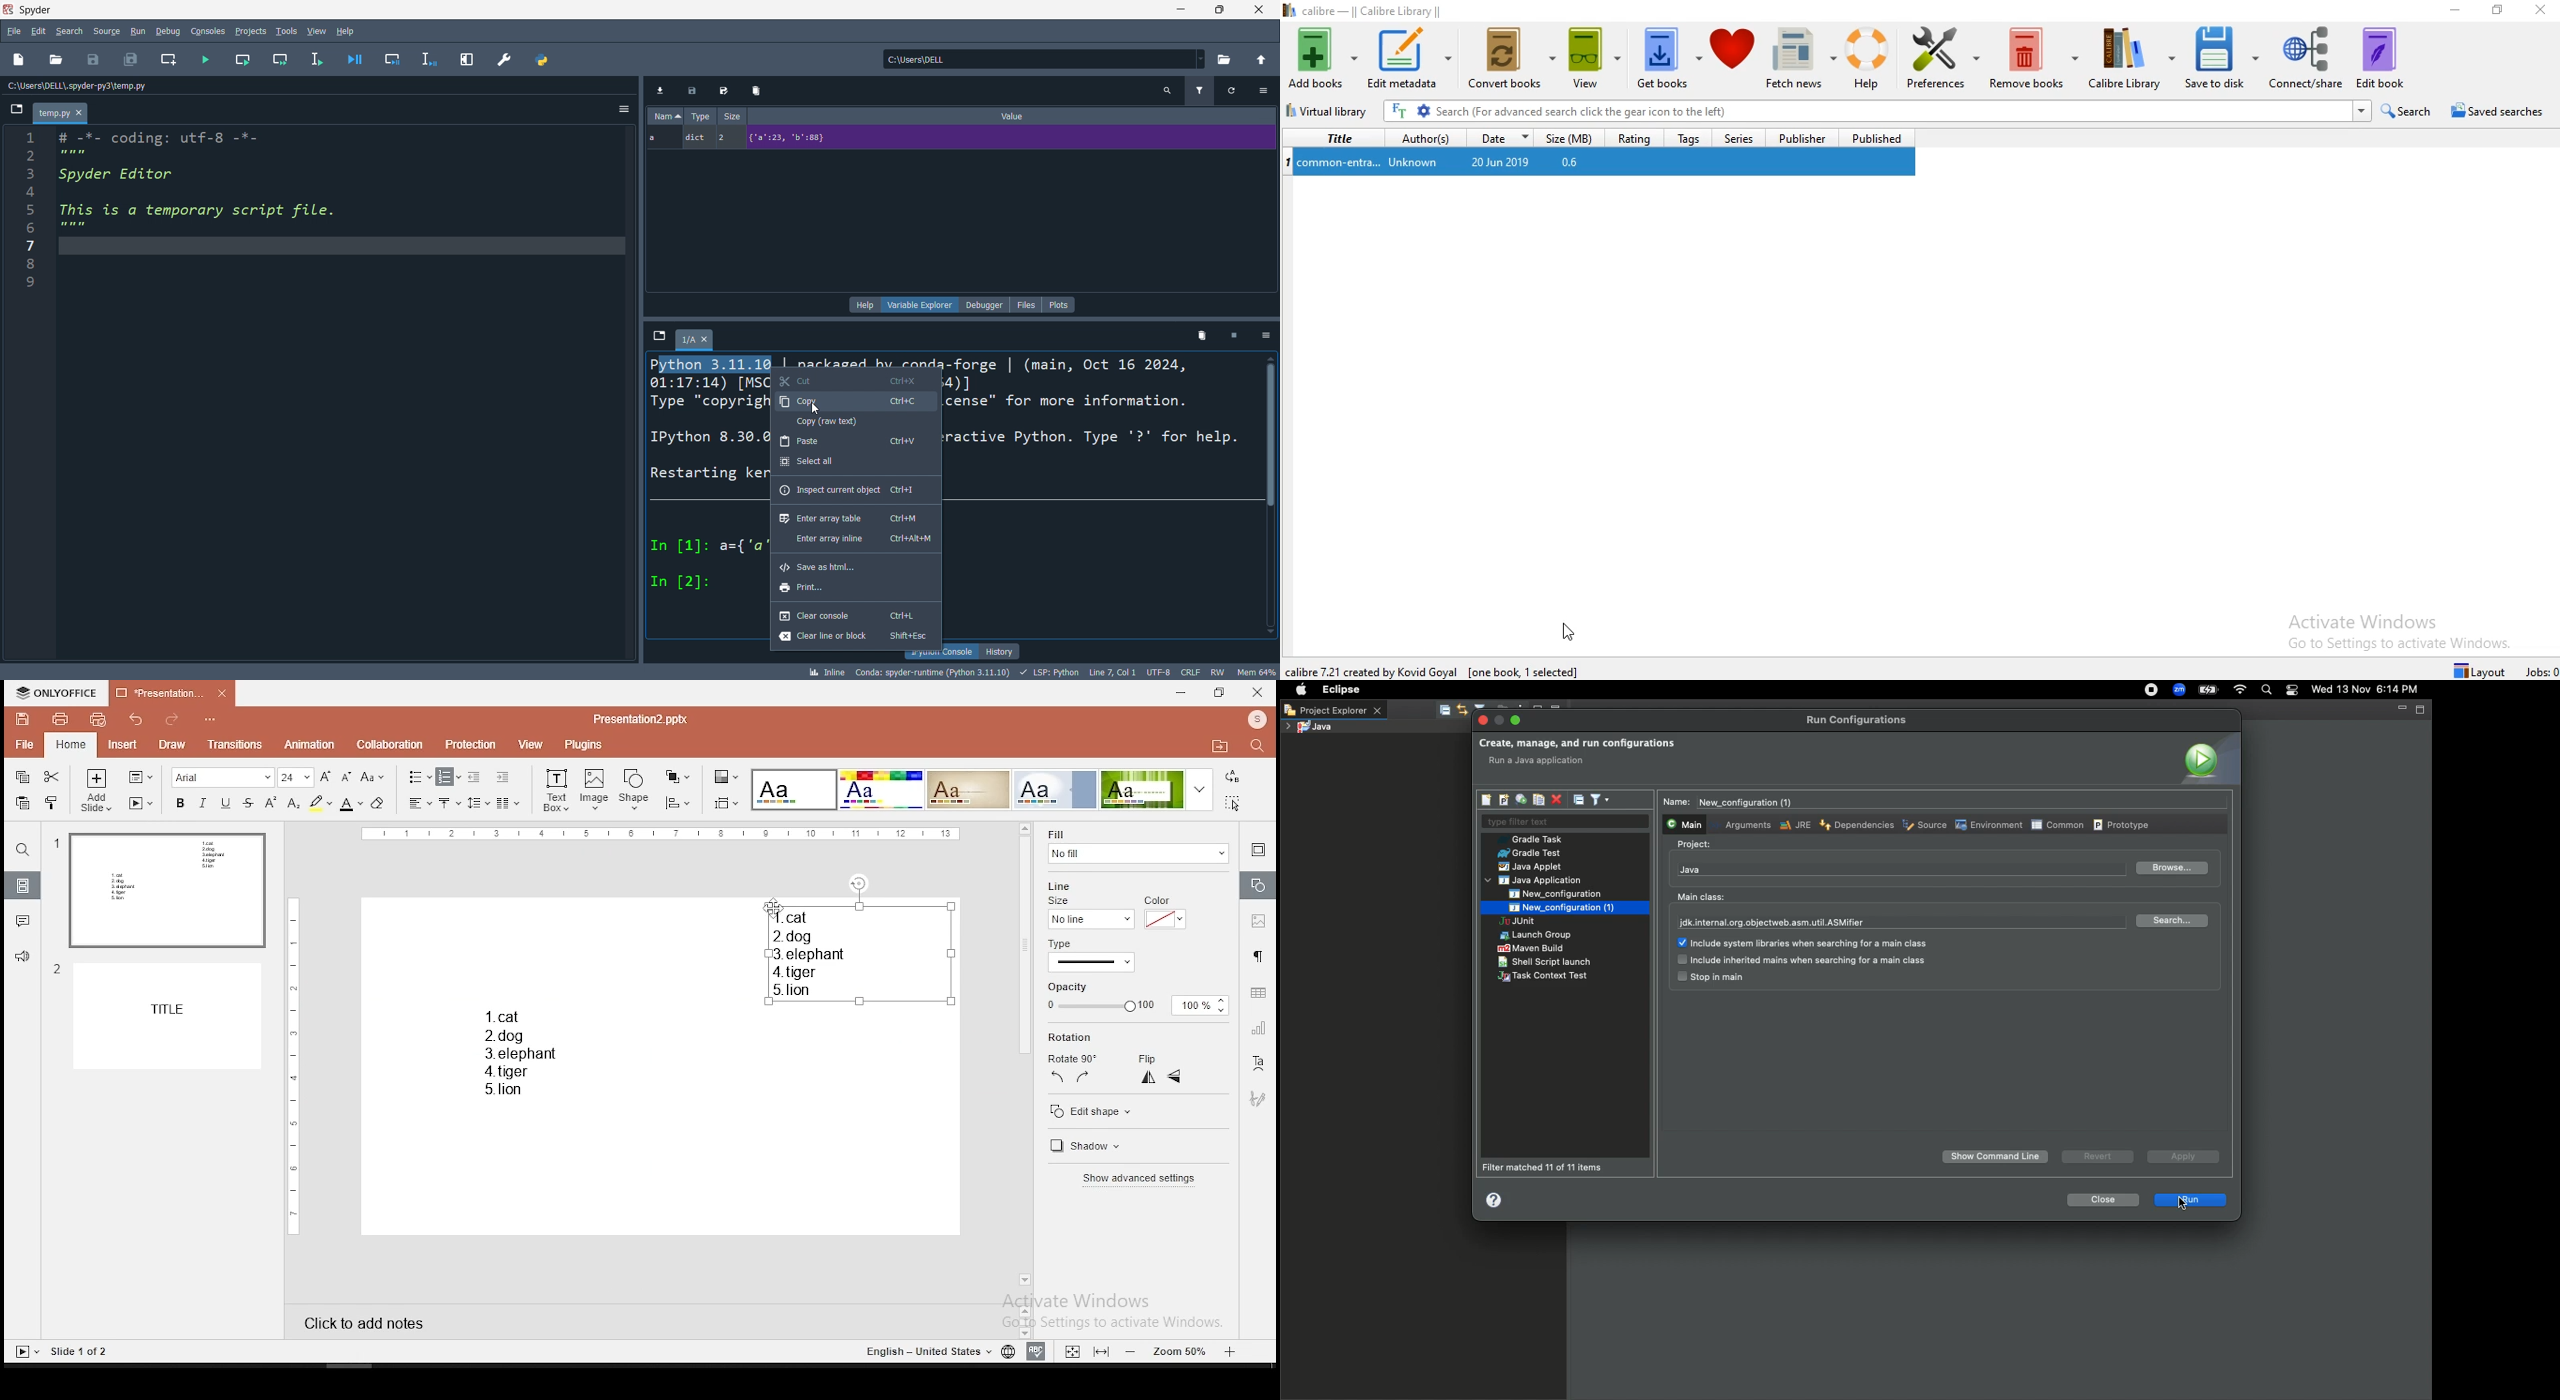 Image resolution: width=2576 pixels, height=1400 pixels. I want to click on language, so click(1006, 1350).